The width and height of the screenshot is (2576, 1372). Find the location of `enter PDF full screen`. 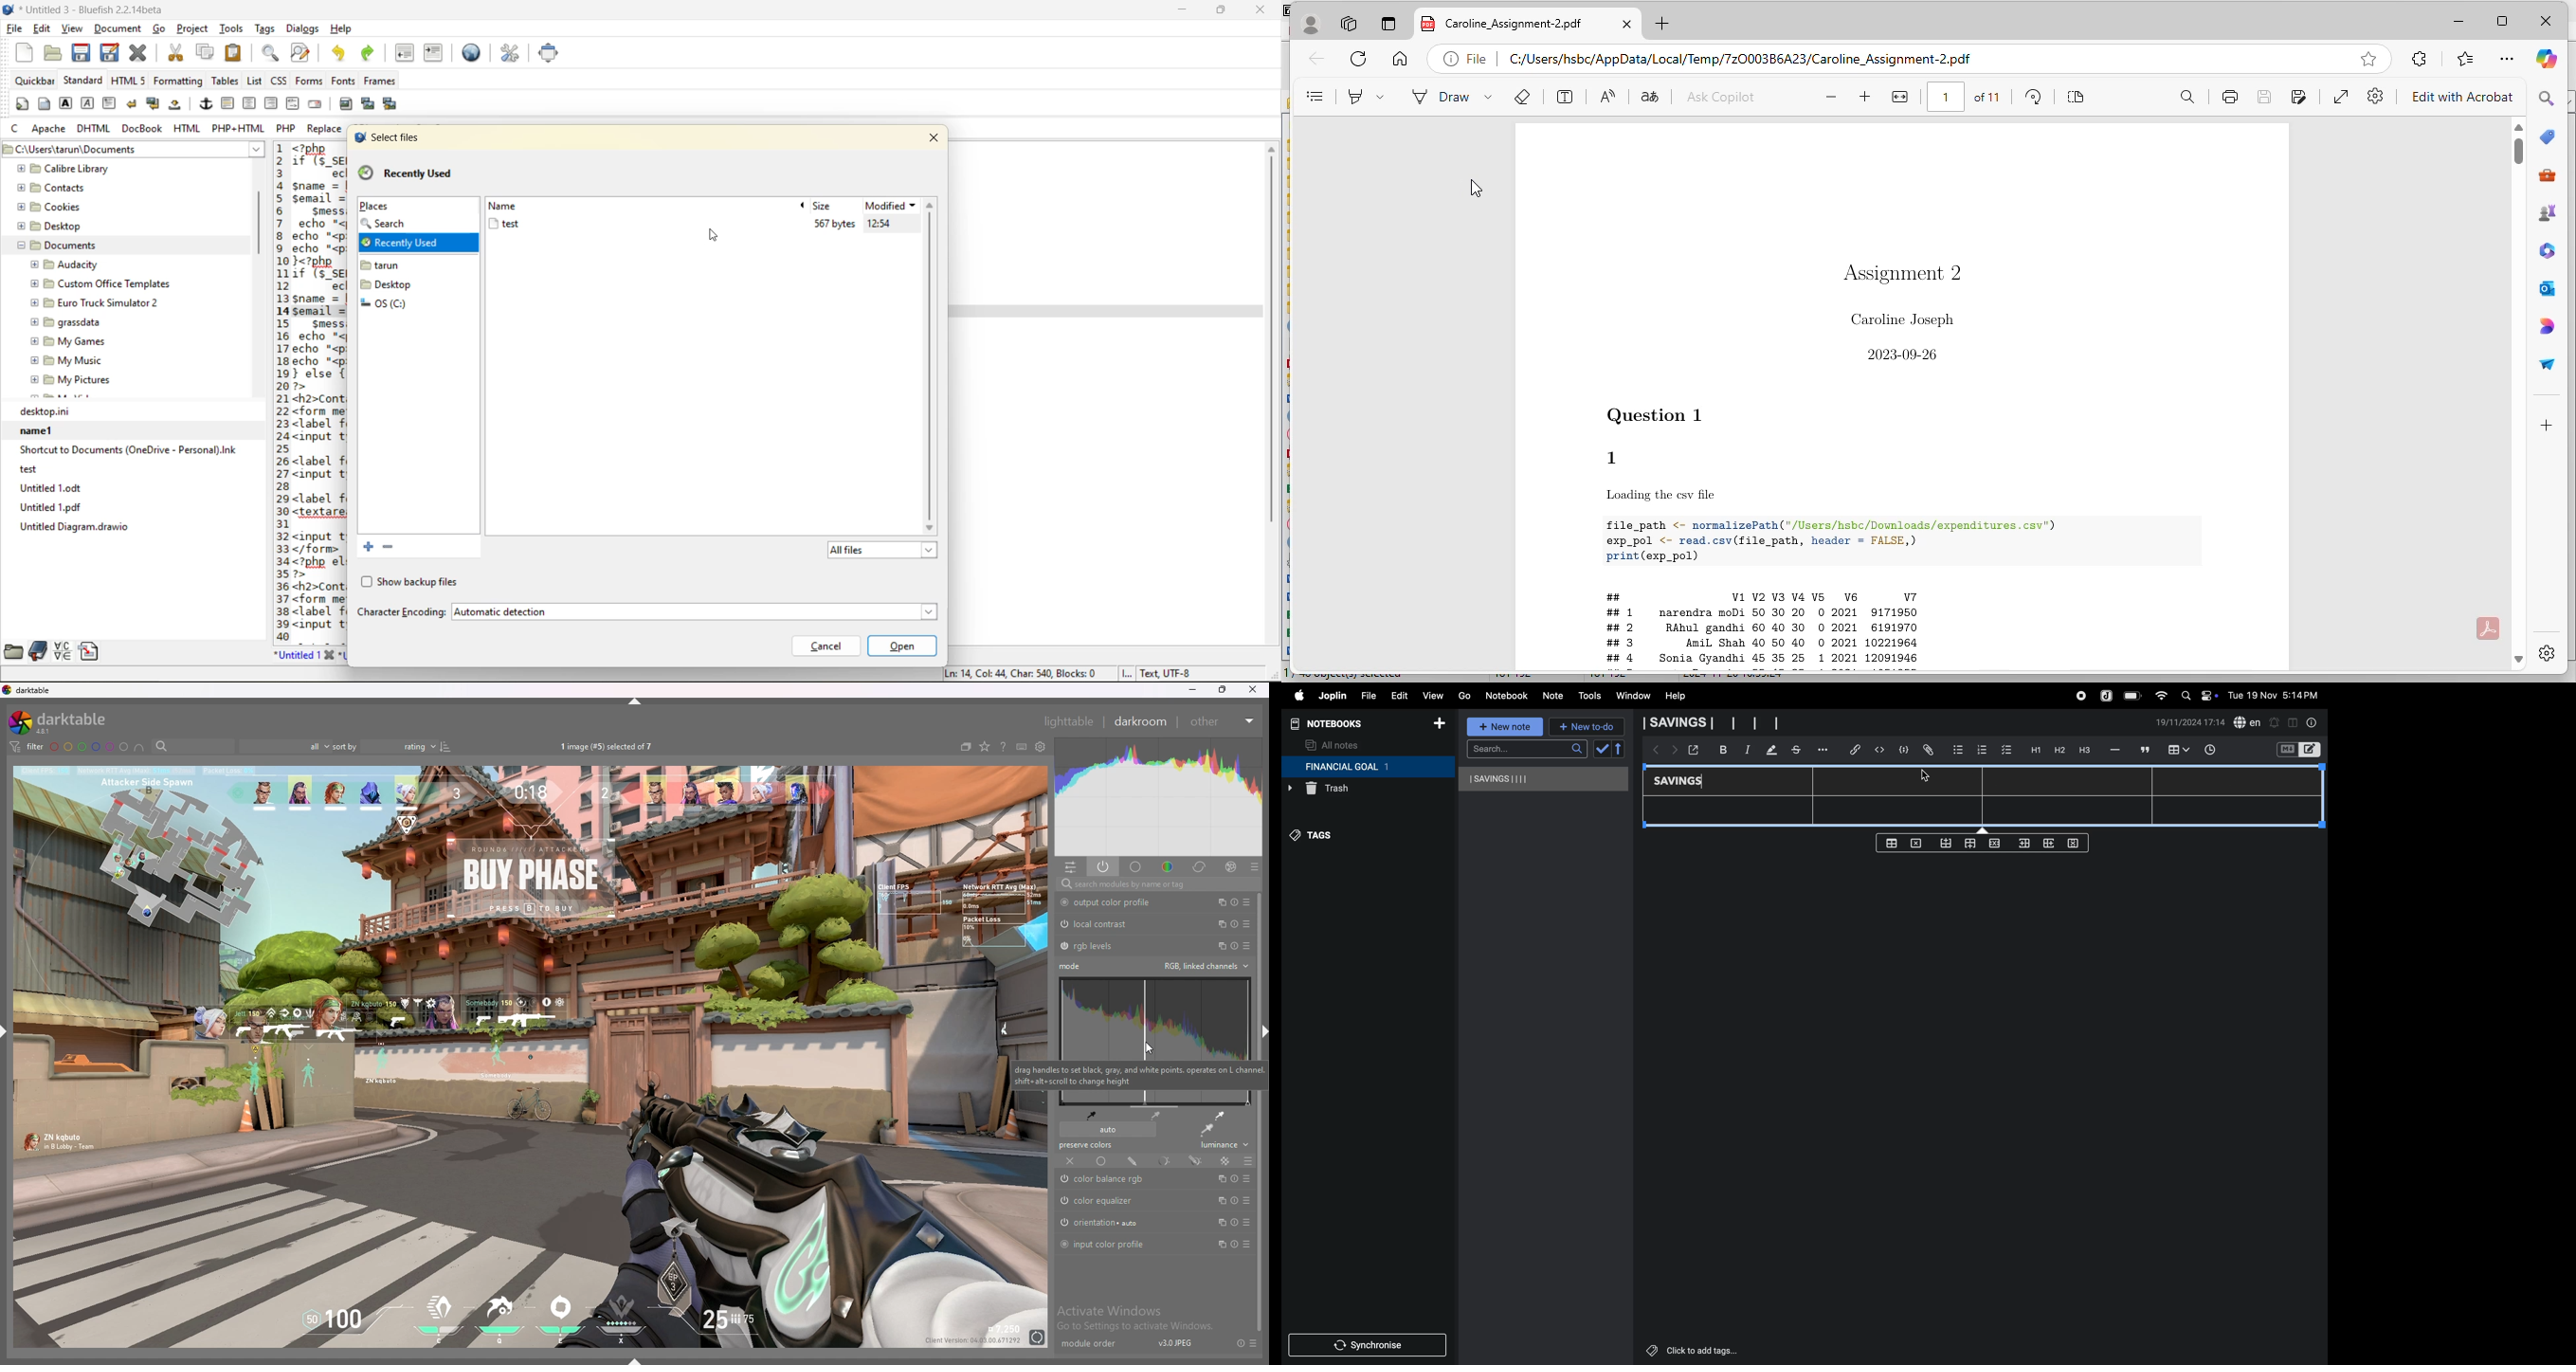

enter PDF full screen is located at coordinates (2341, 97).